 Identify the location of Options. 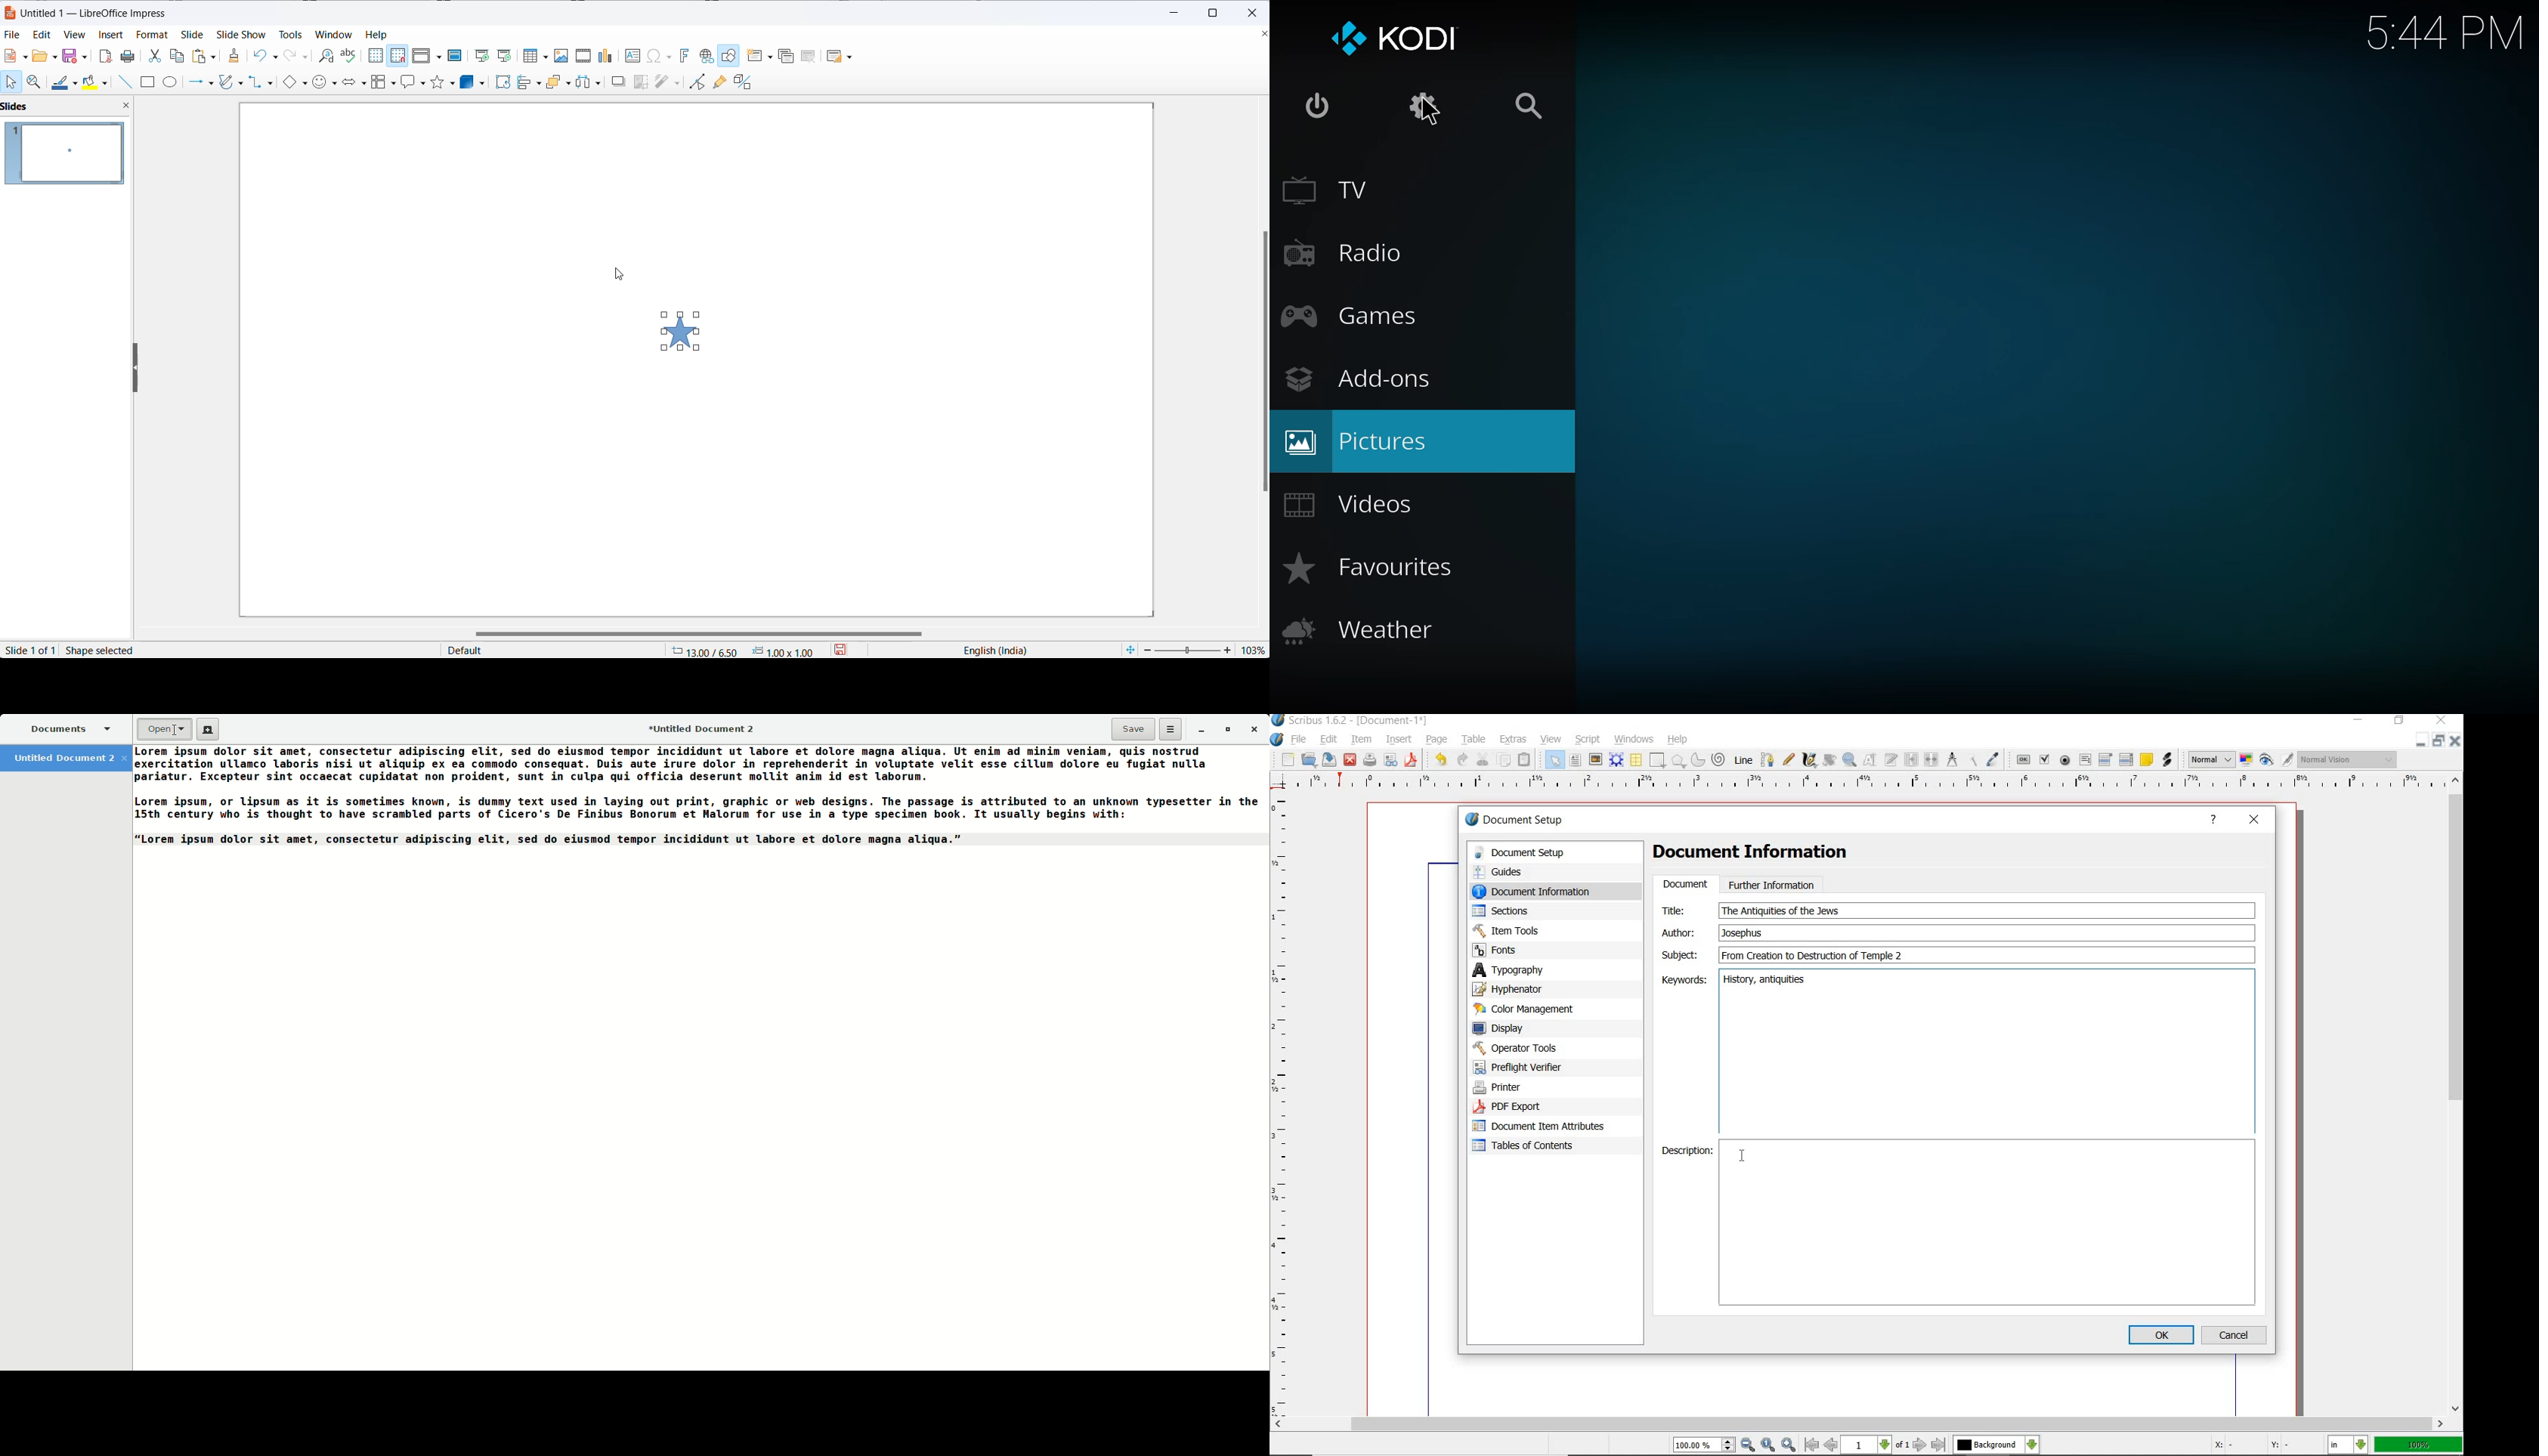
(1171, 729).